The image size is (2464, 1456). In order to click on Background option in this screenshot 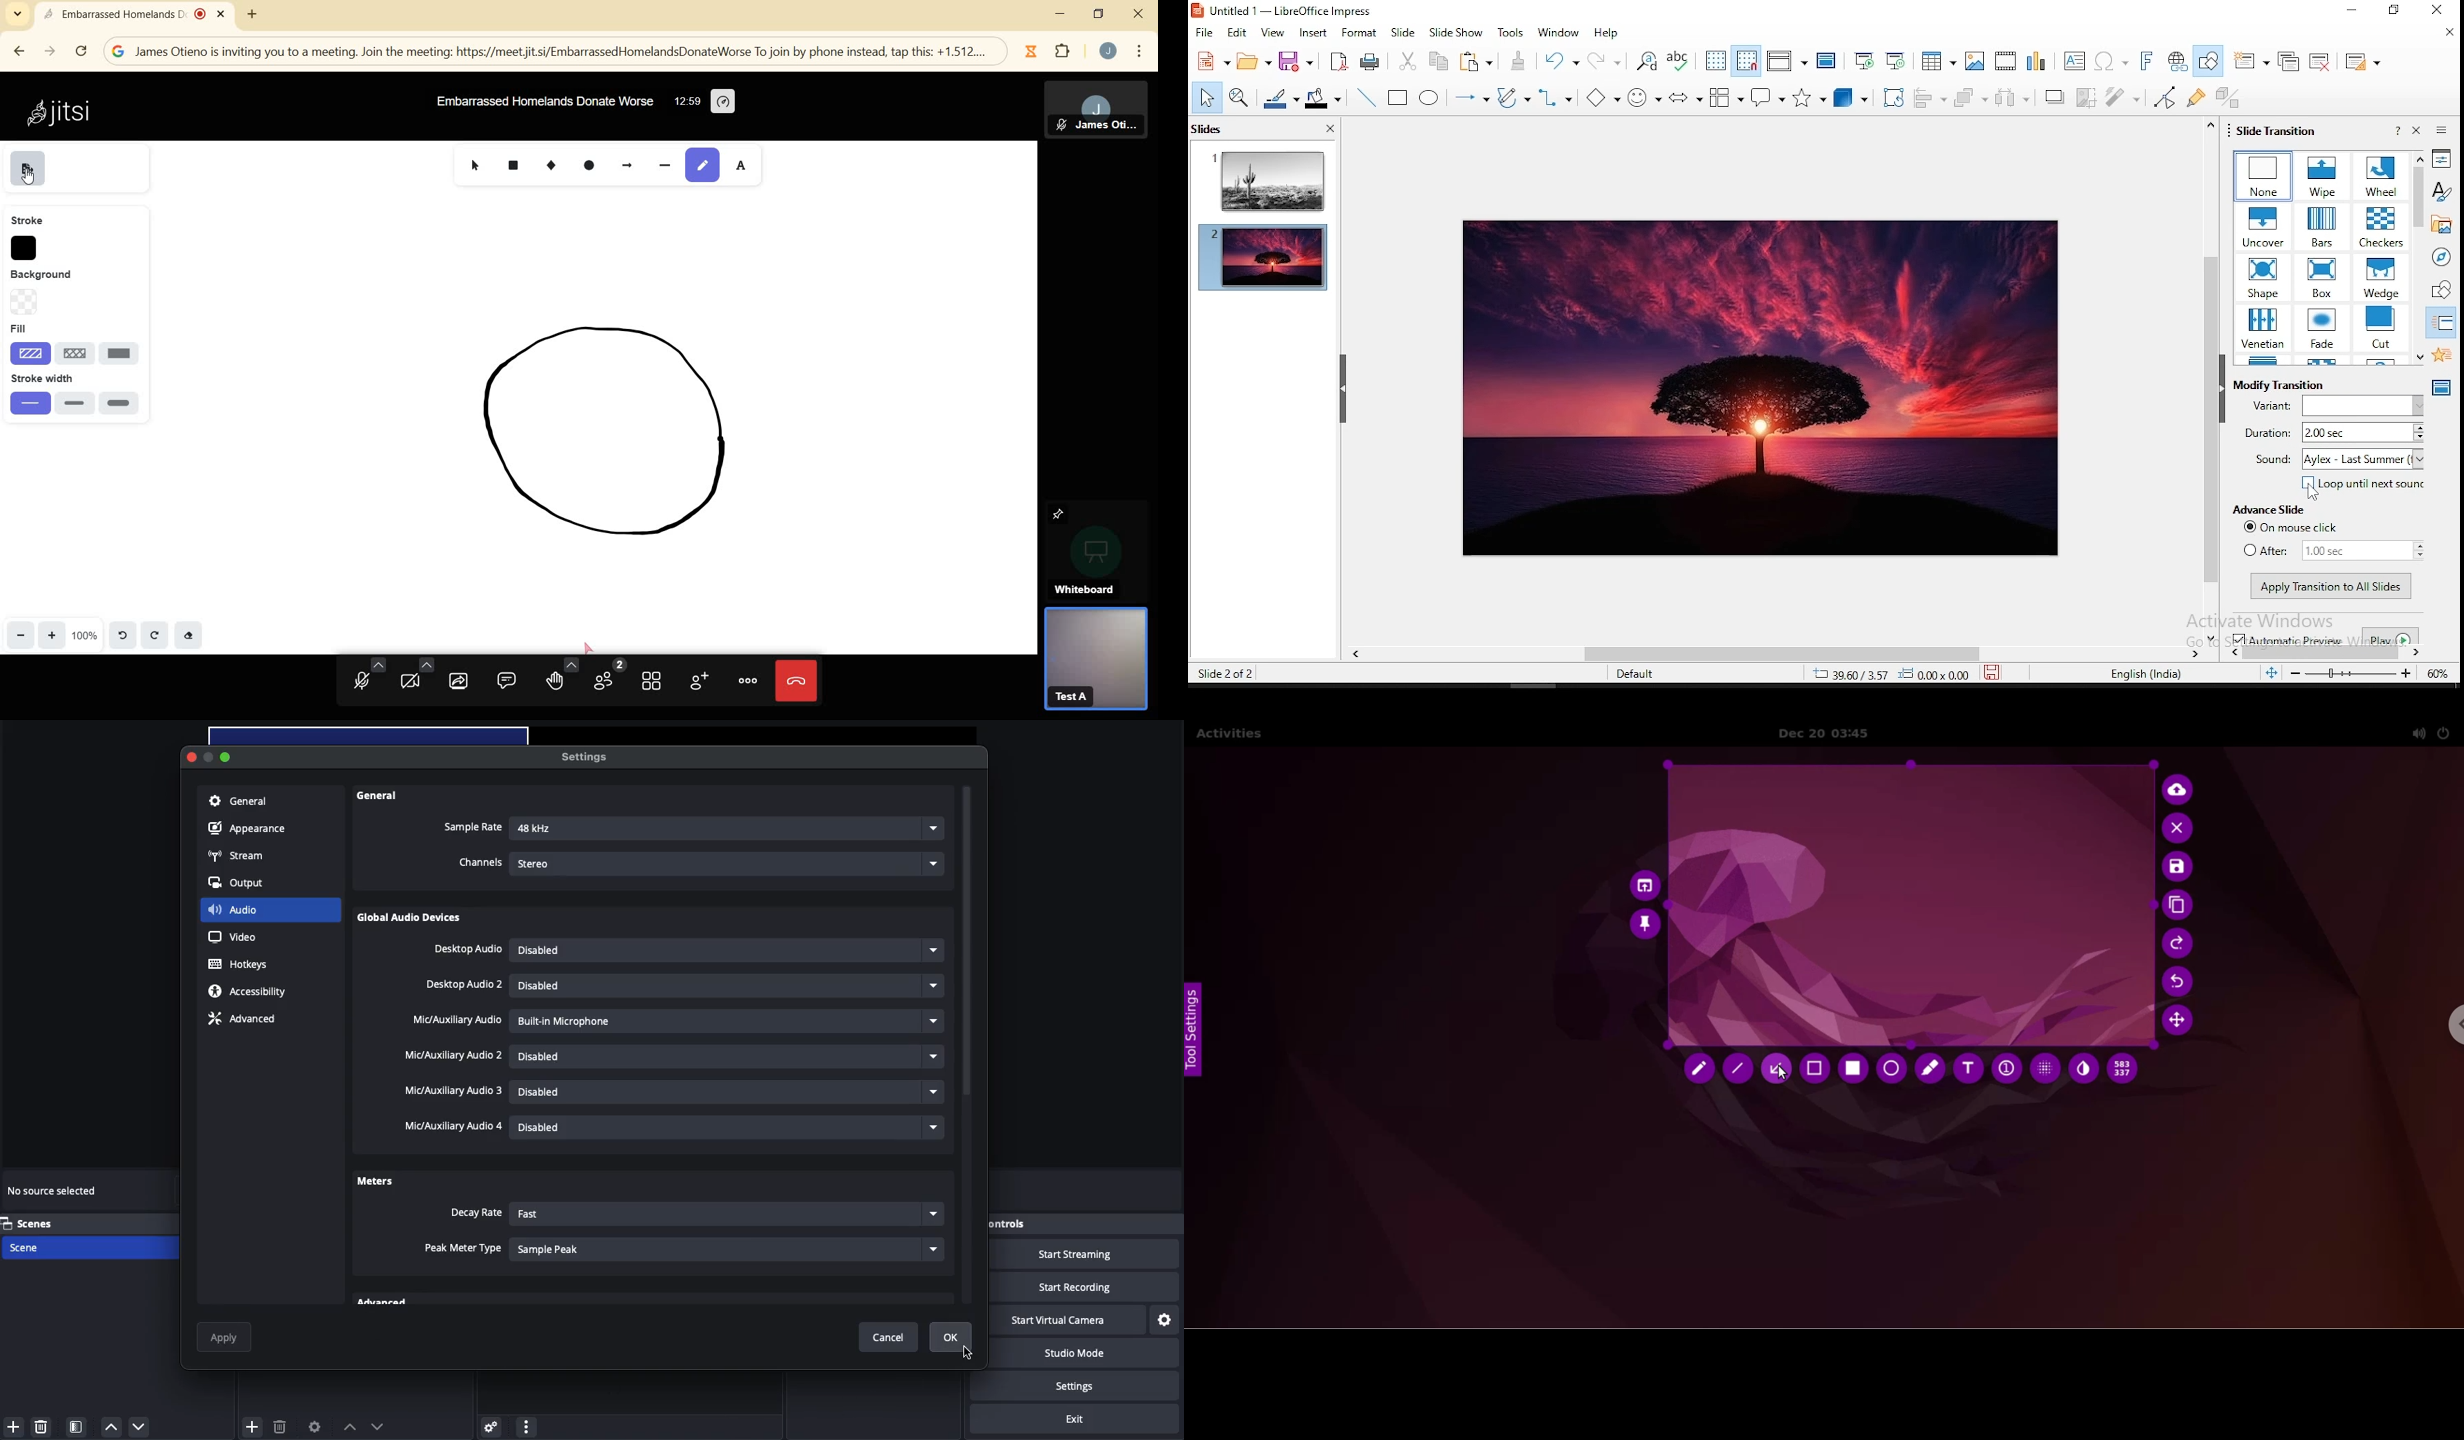, I will do `click(25, 303)`.